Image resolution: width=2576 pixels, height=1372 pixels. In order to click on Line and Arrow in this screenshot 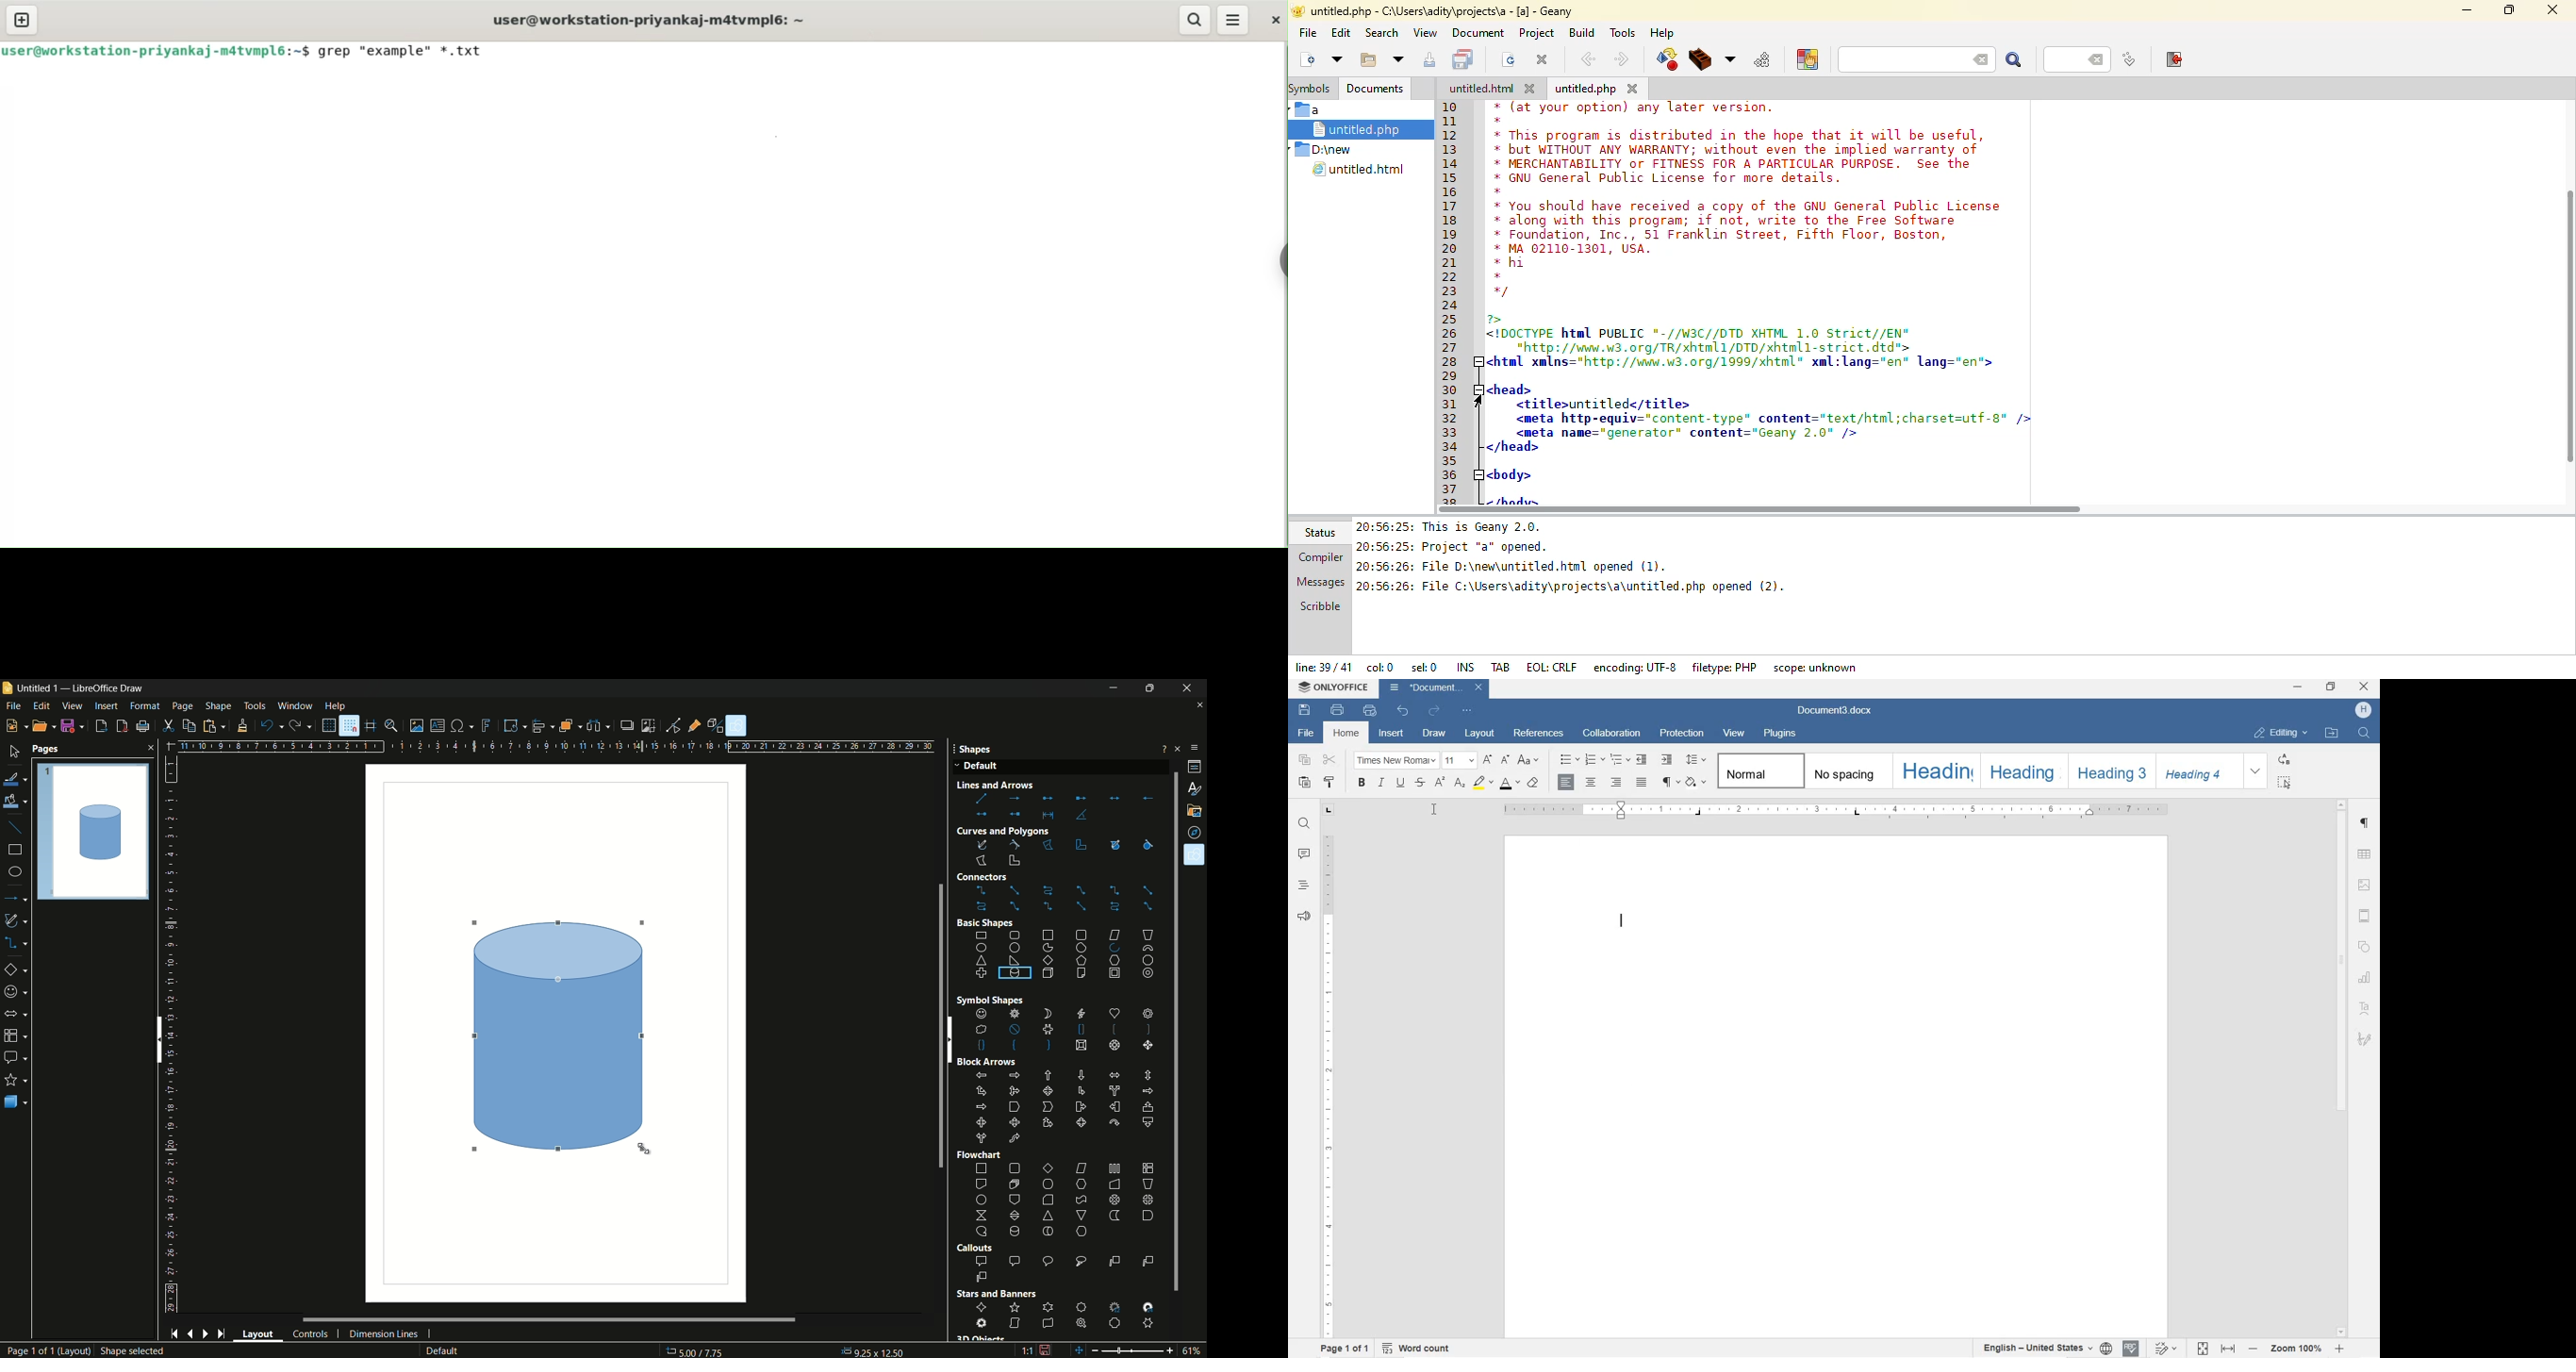, I will do `click(1015, 785)`.